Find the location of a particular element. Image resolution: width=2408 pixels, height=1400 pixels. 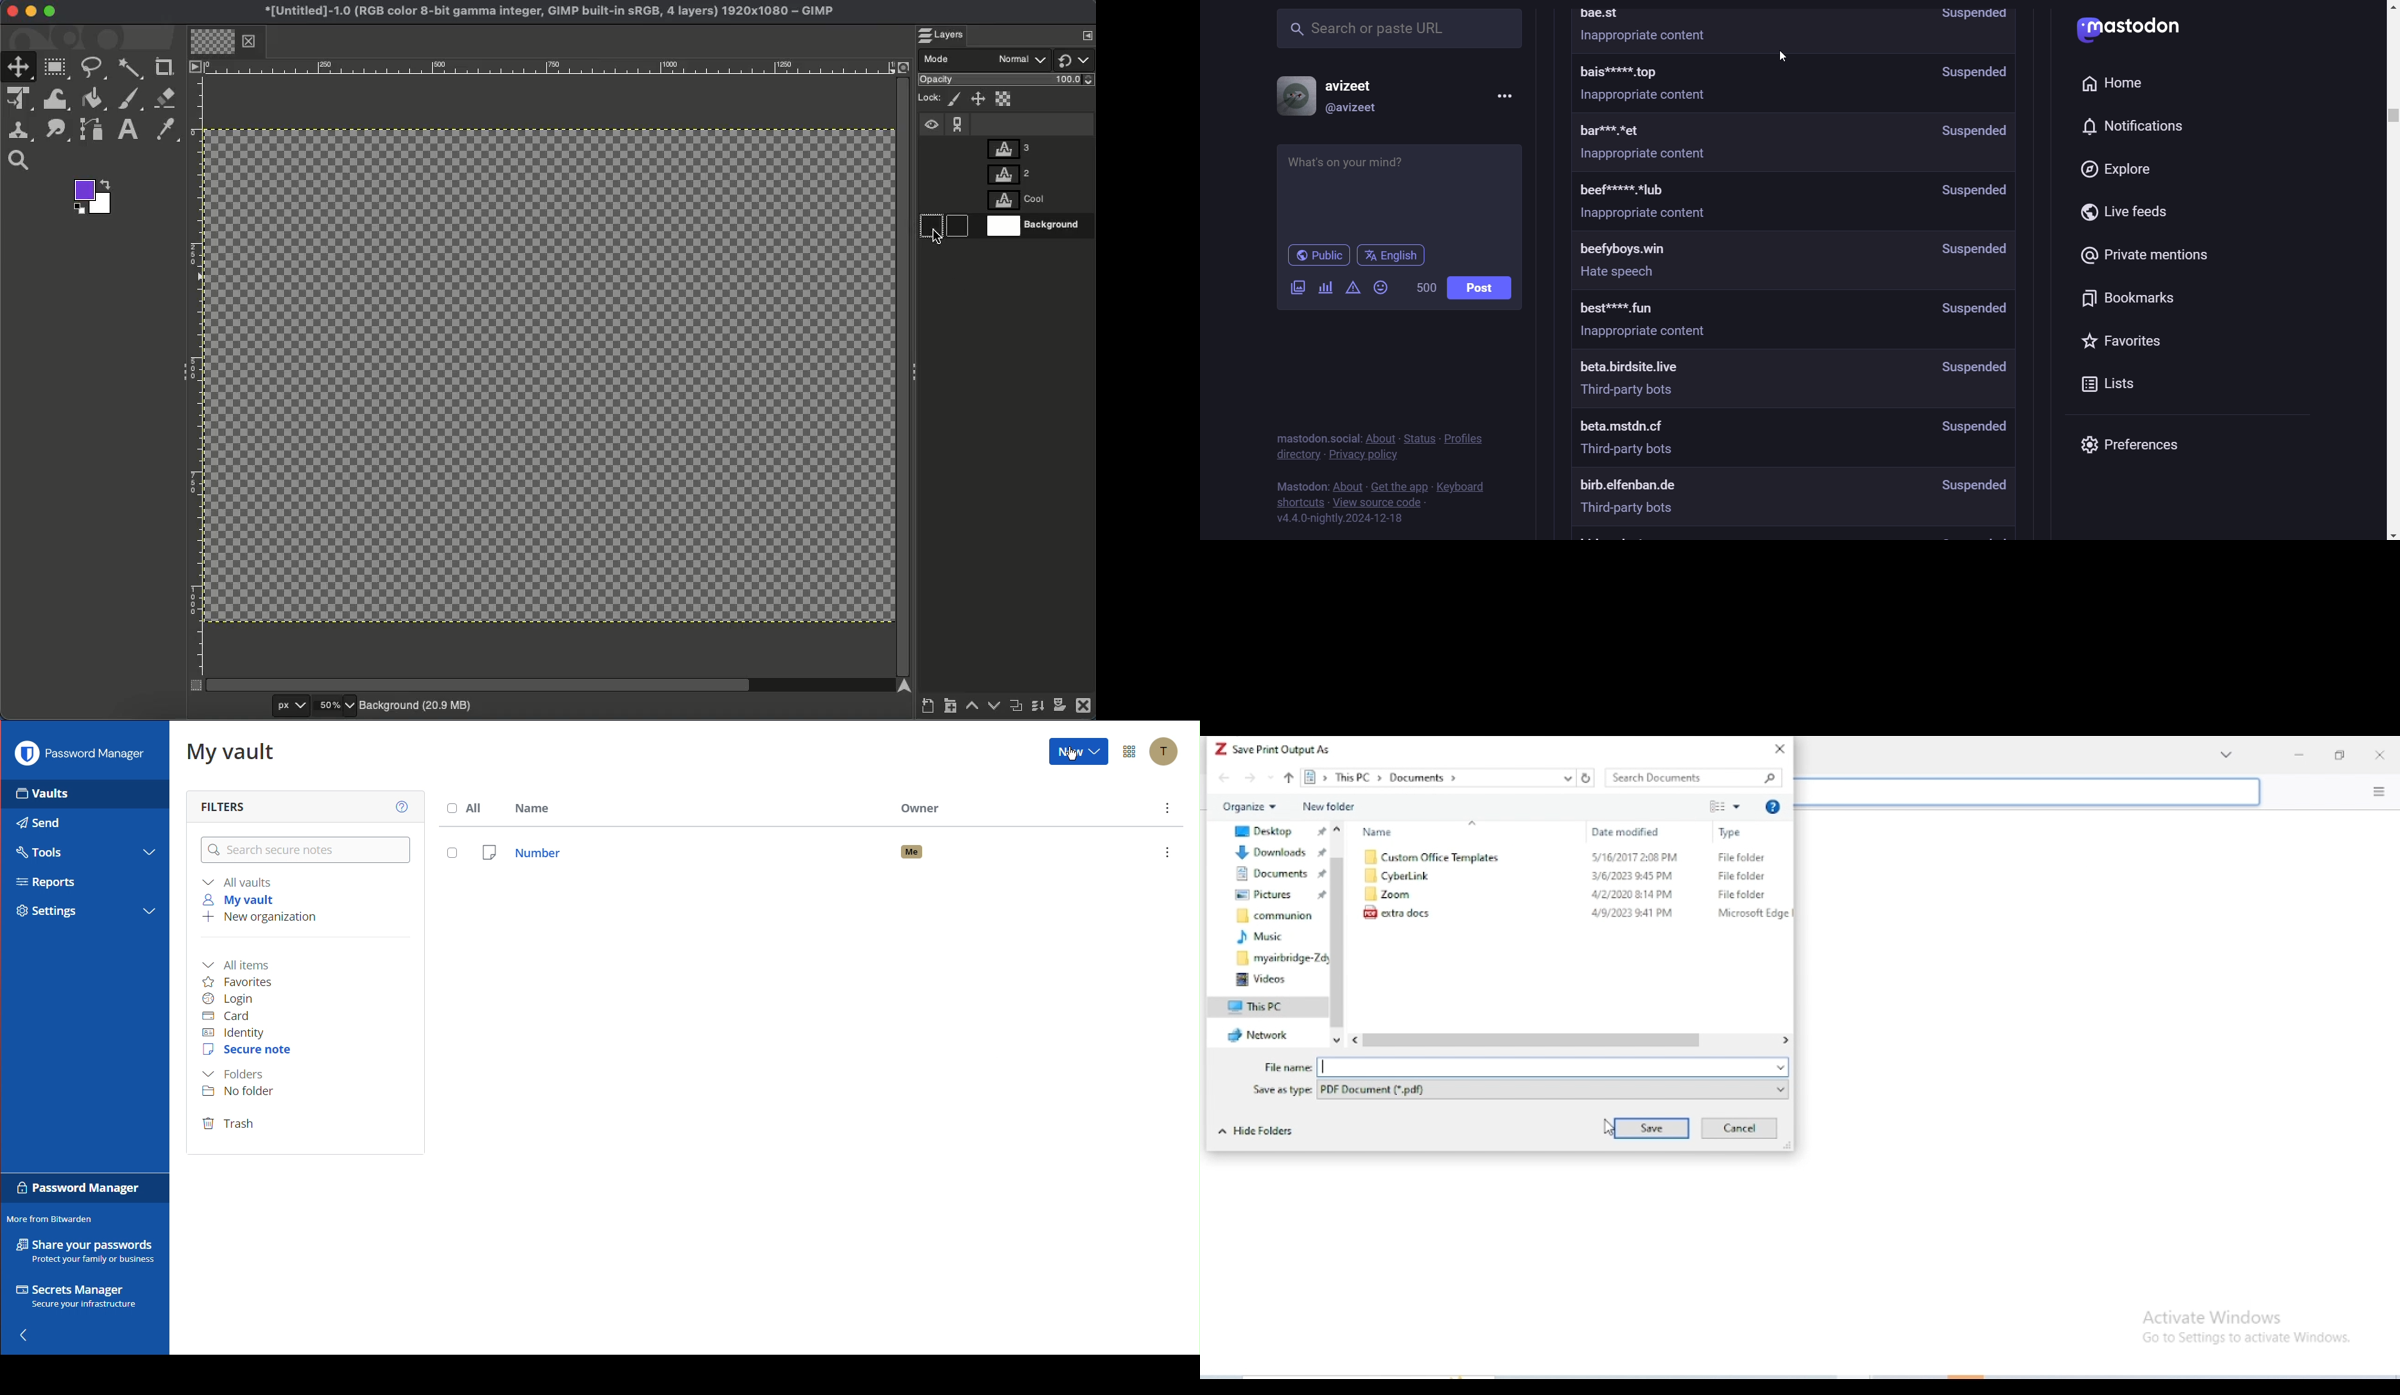

policies  is located at coordinates (1471, 432).